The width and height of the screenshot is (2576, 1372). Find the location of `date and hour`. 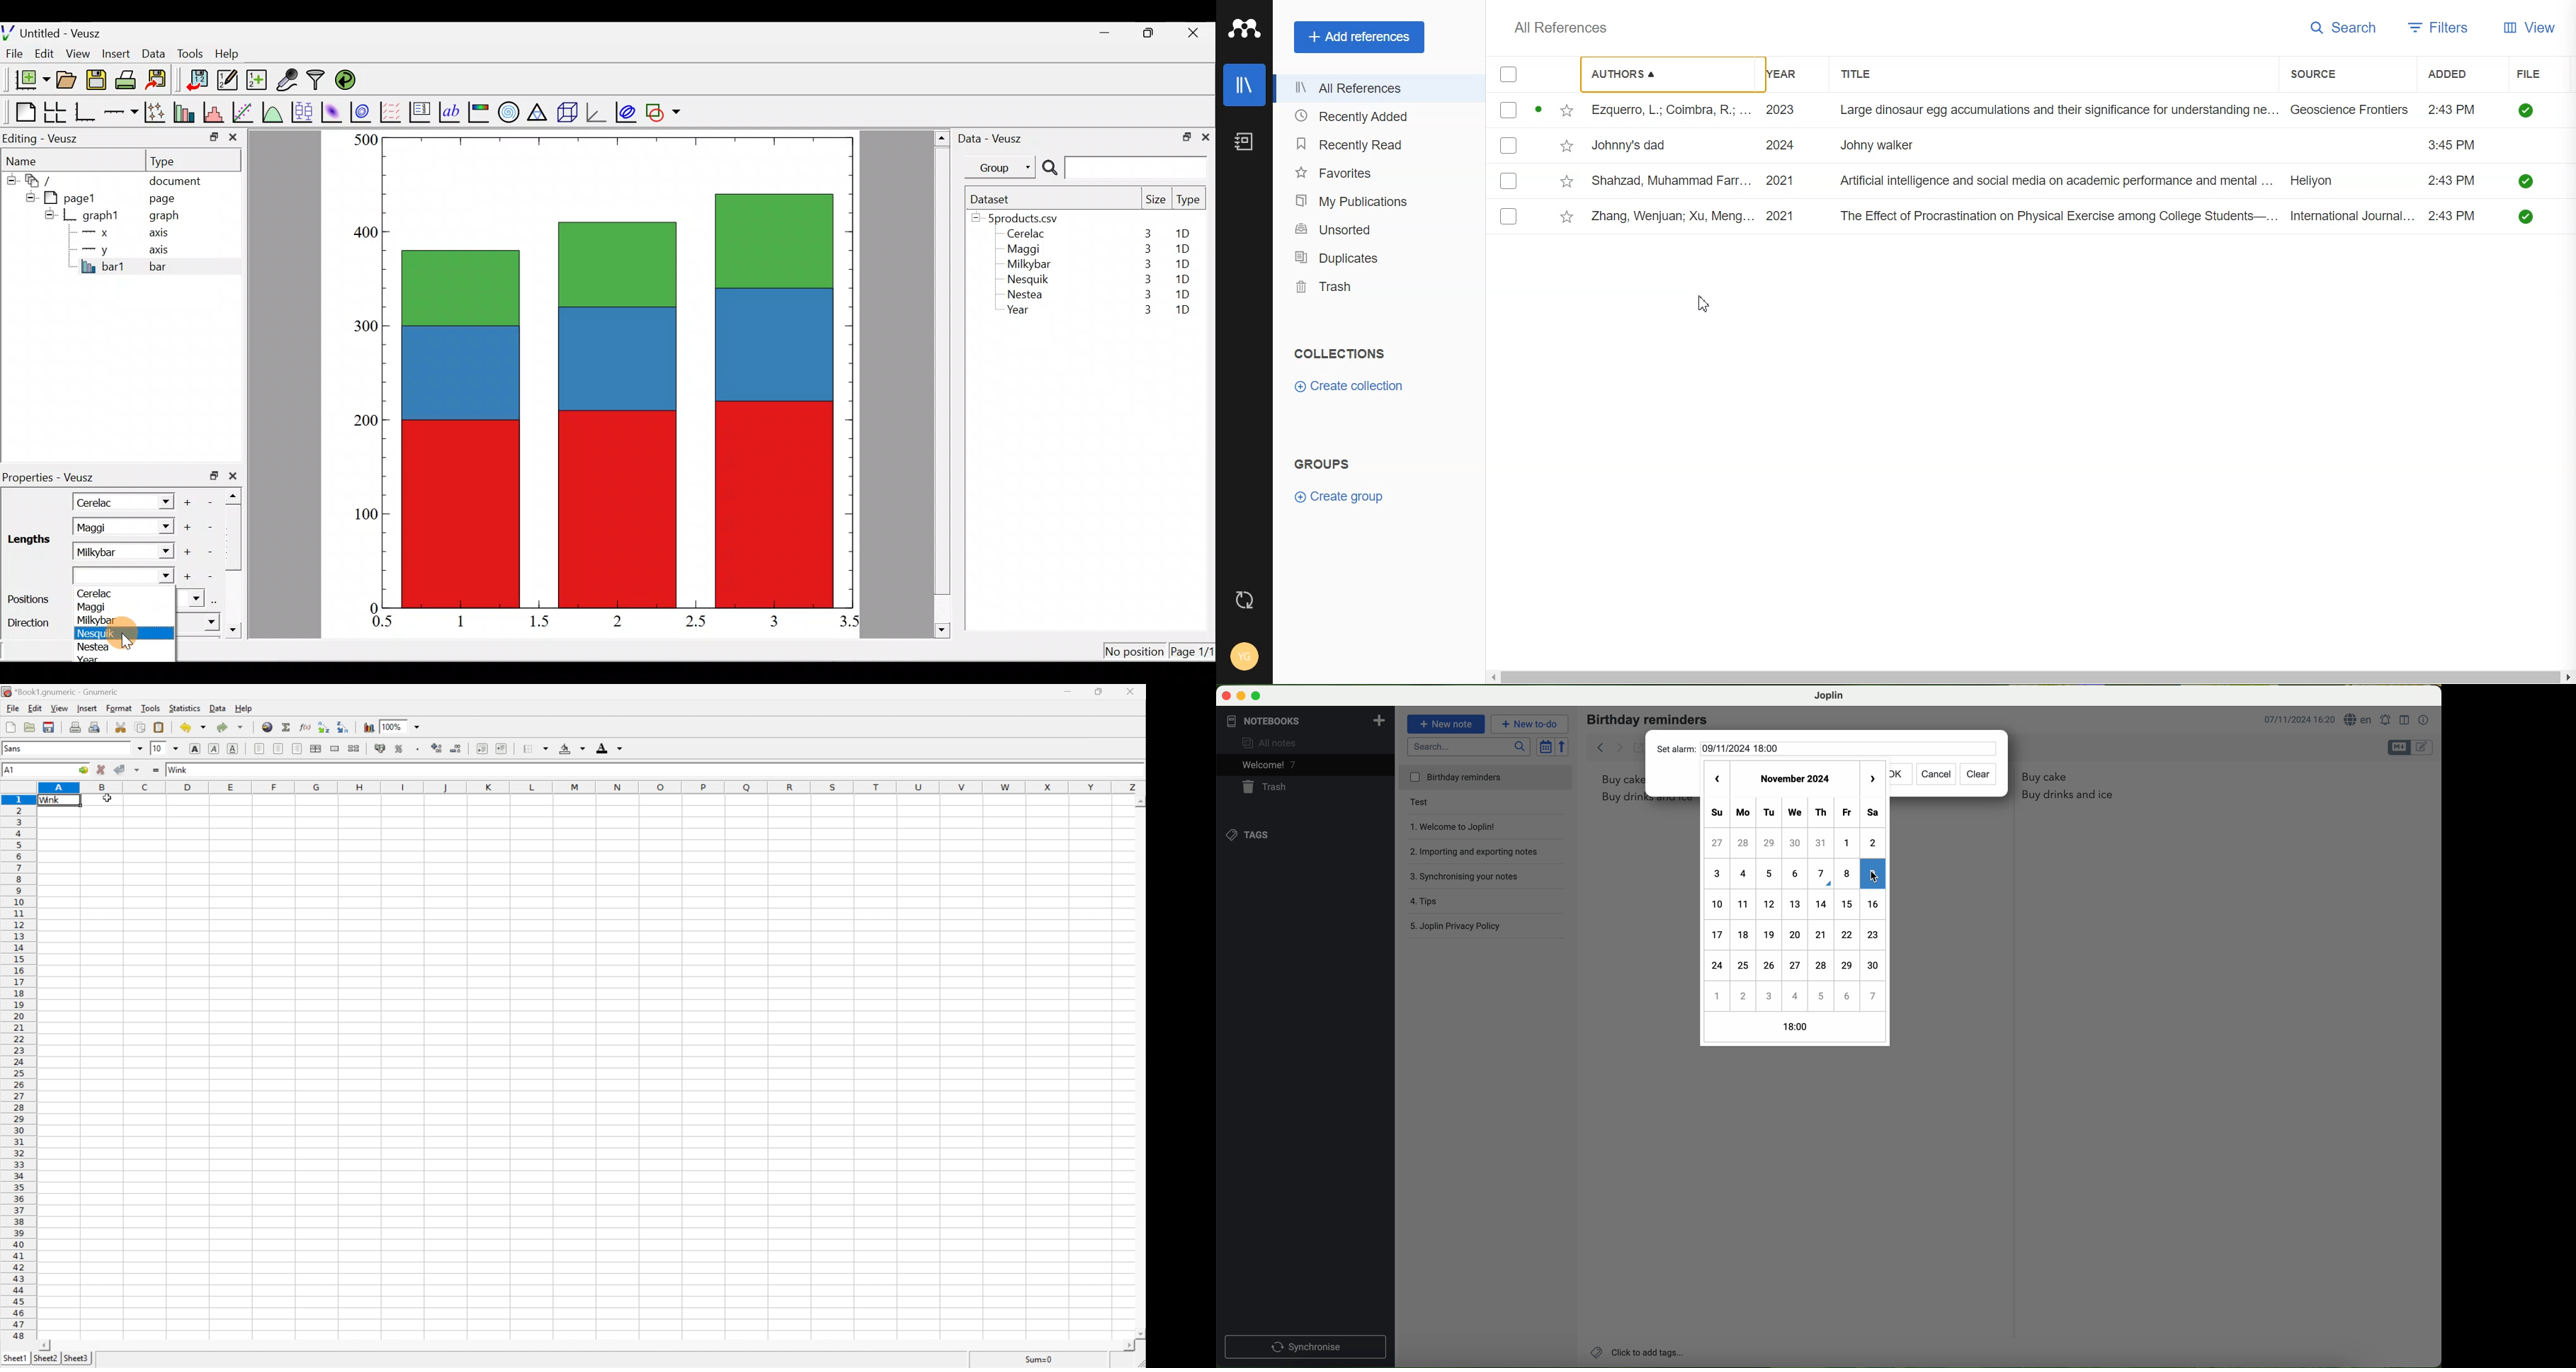

date and hour is located at coordinates (2300, 720).